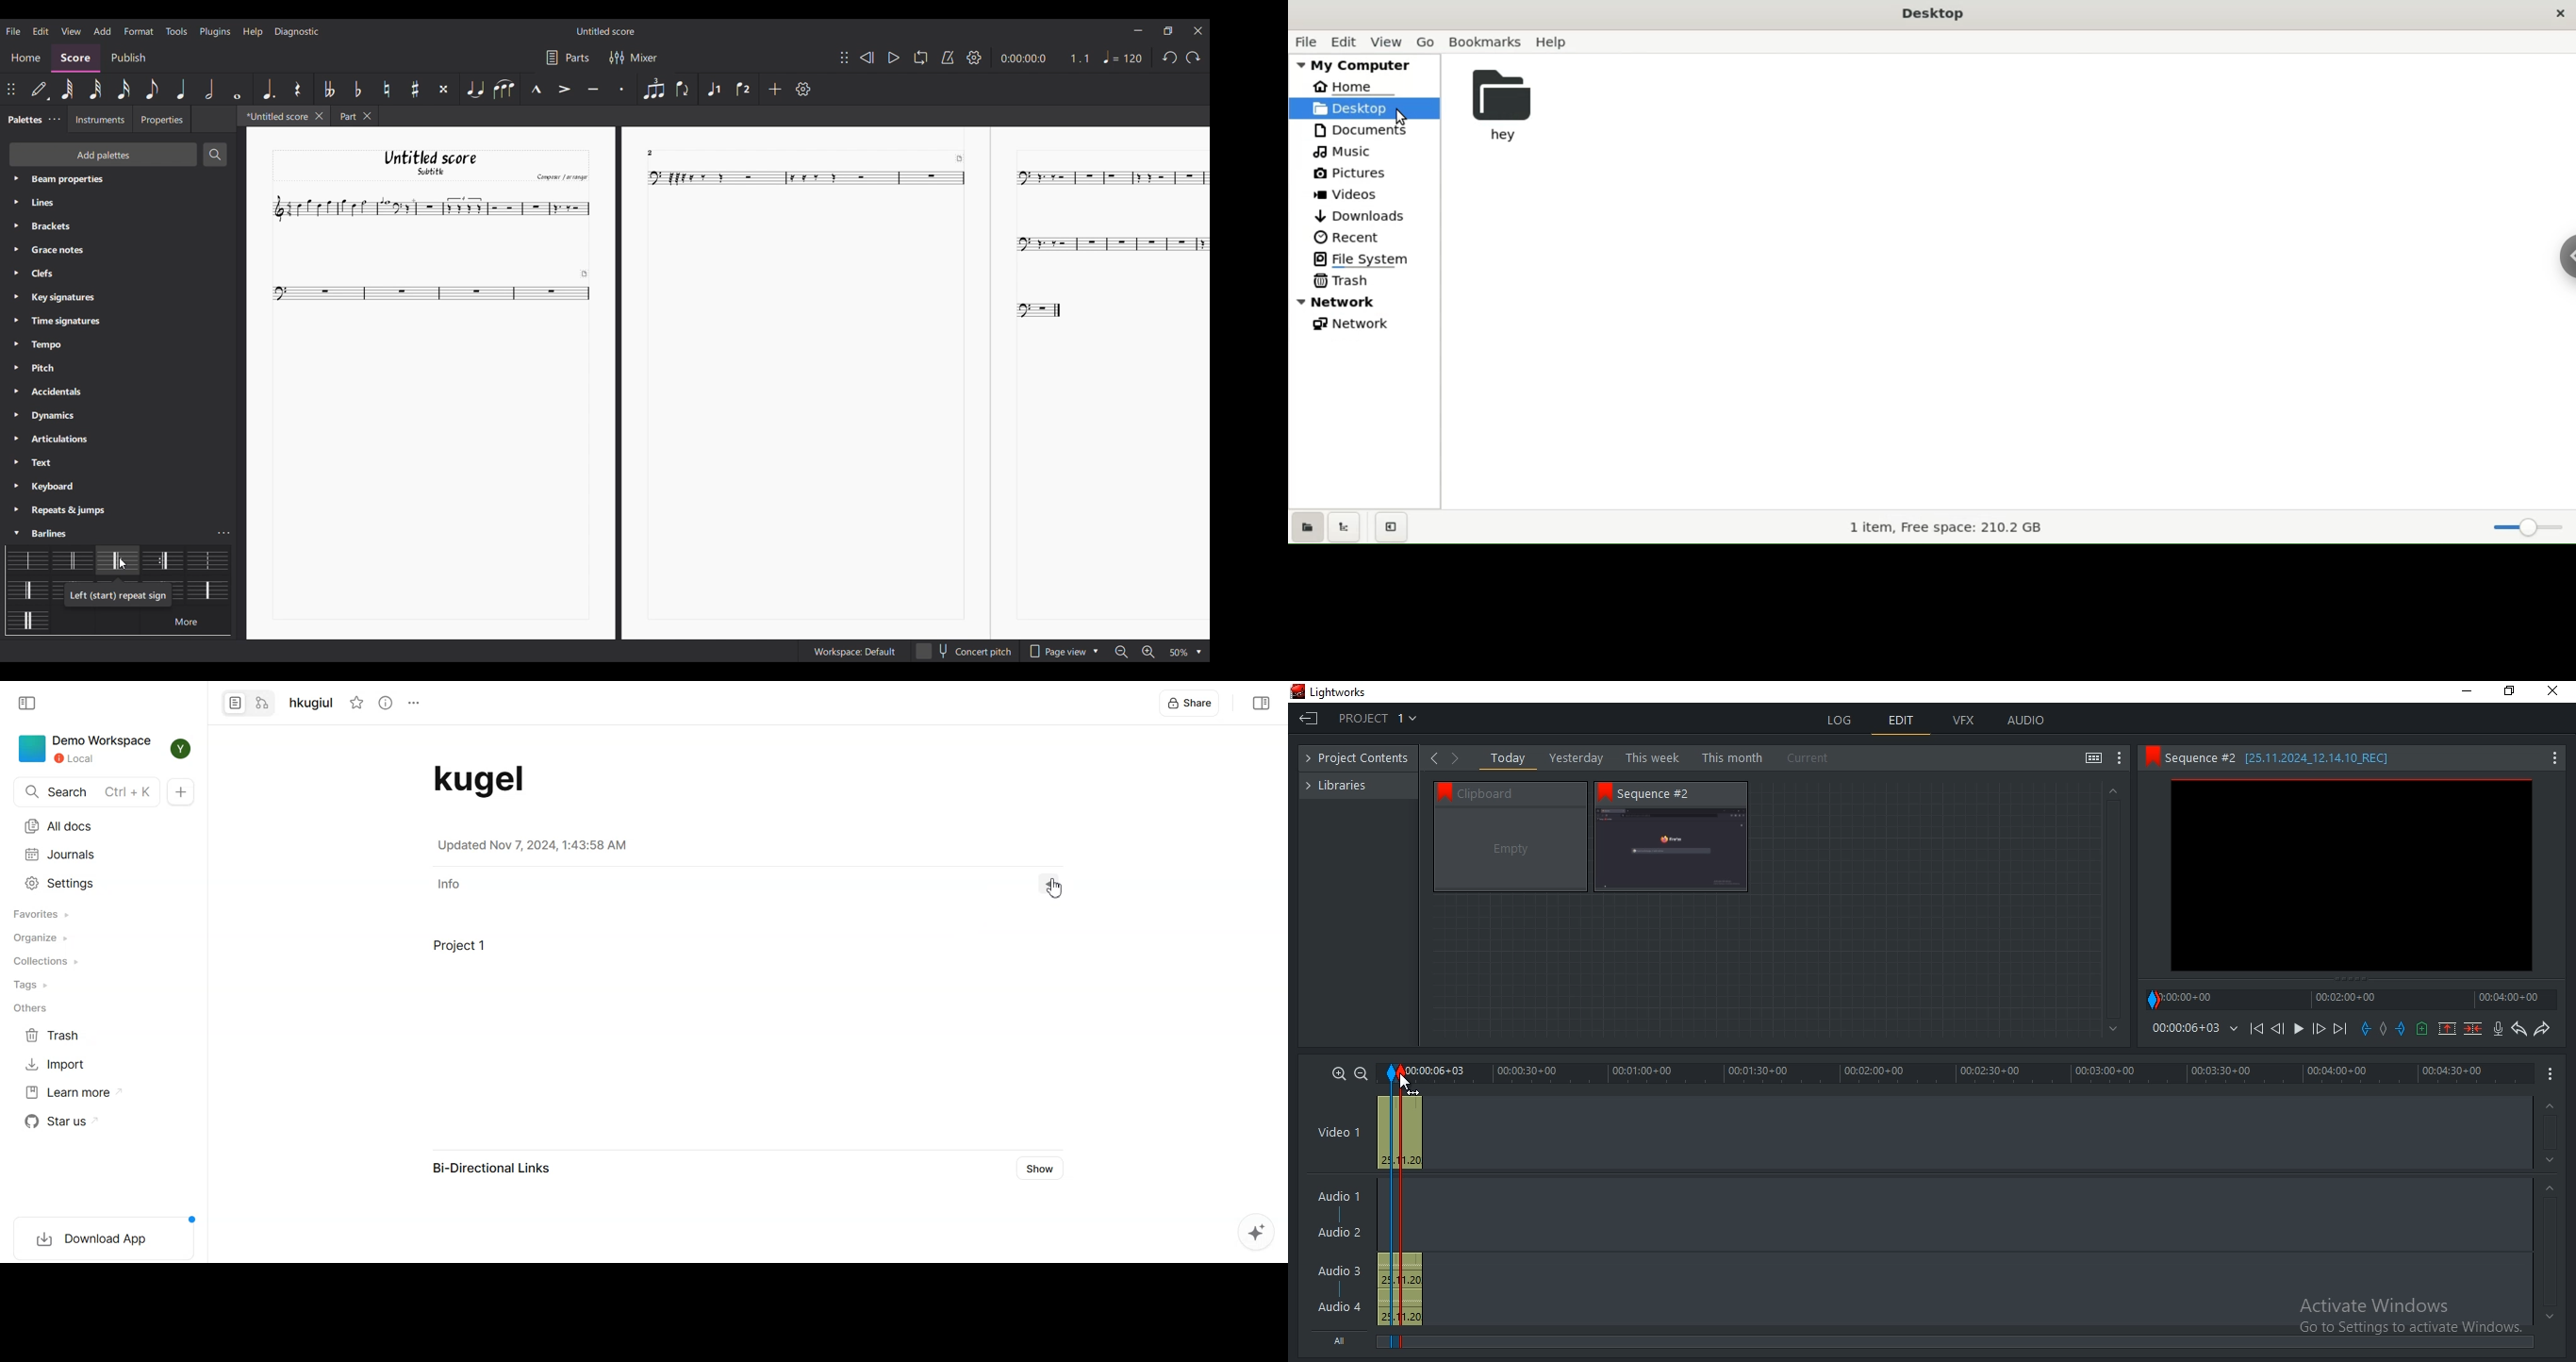 The image size is (2576, 1372). Describe the element at coordinates (565, 89) in the screenshot. I see `Accent` at that location.